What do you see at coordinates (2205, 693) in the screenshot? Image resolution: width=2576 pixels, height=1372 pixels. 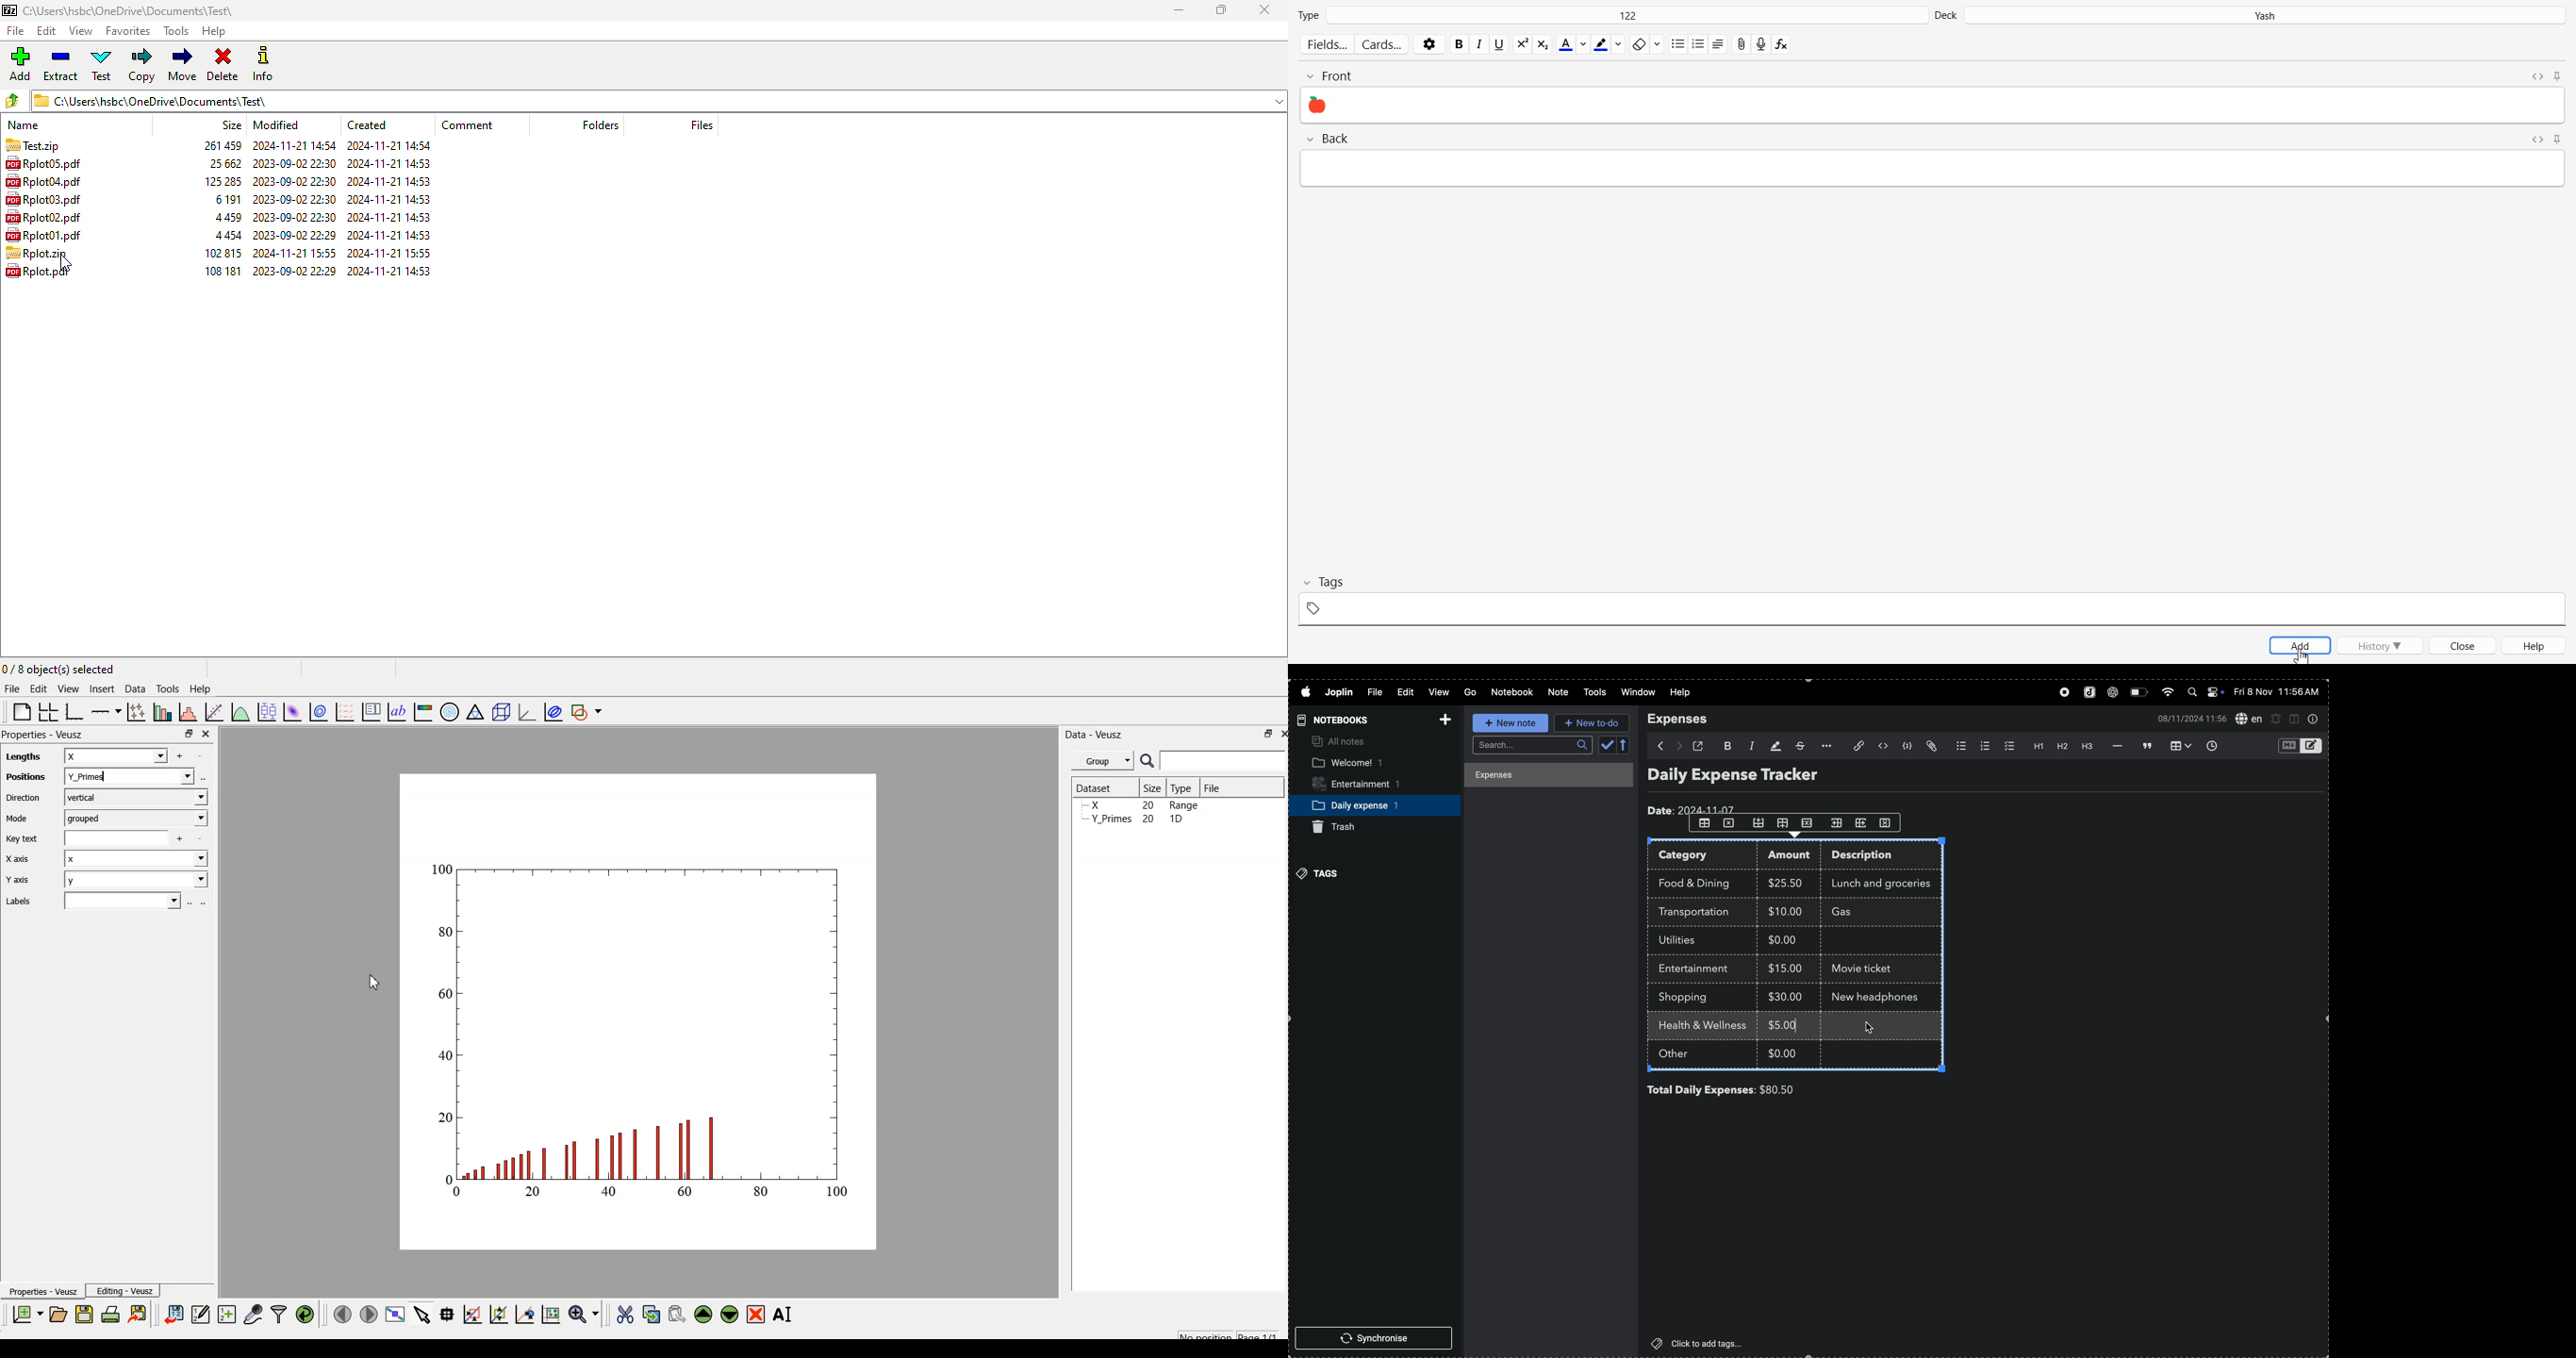 I see `apple widgets` at bounding box center [2205, 693].